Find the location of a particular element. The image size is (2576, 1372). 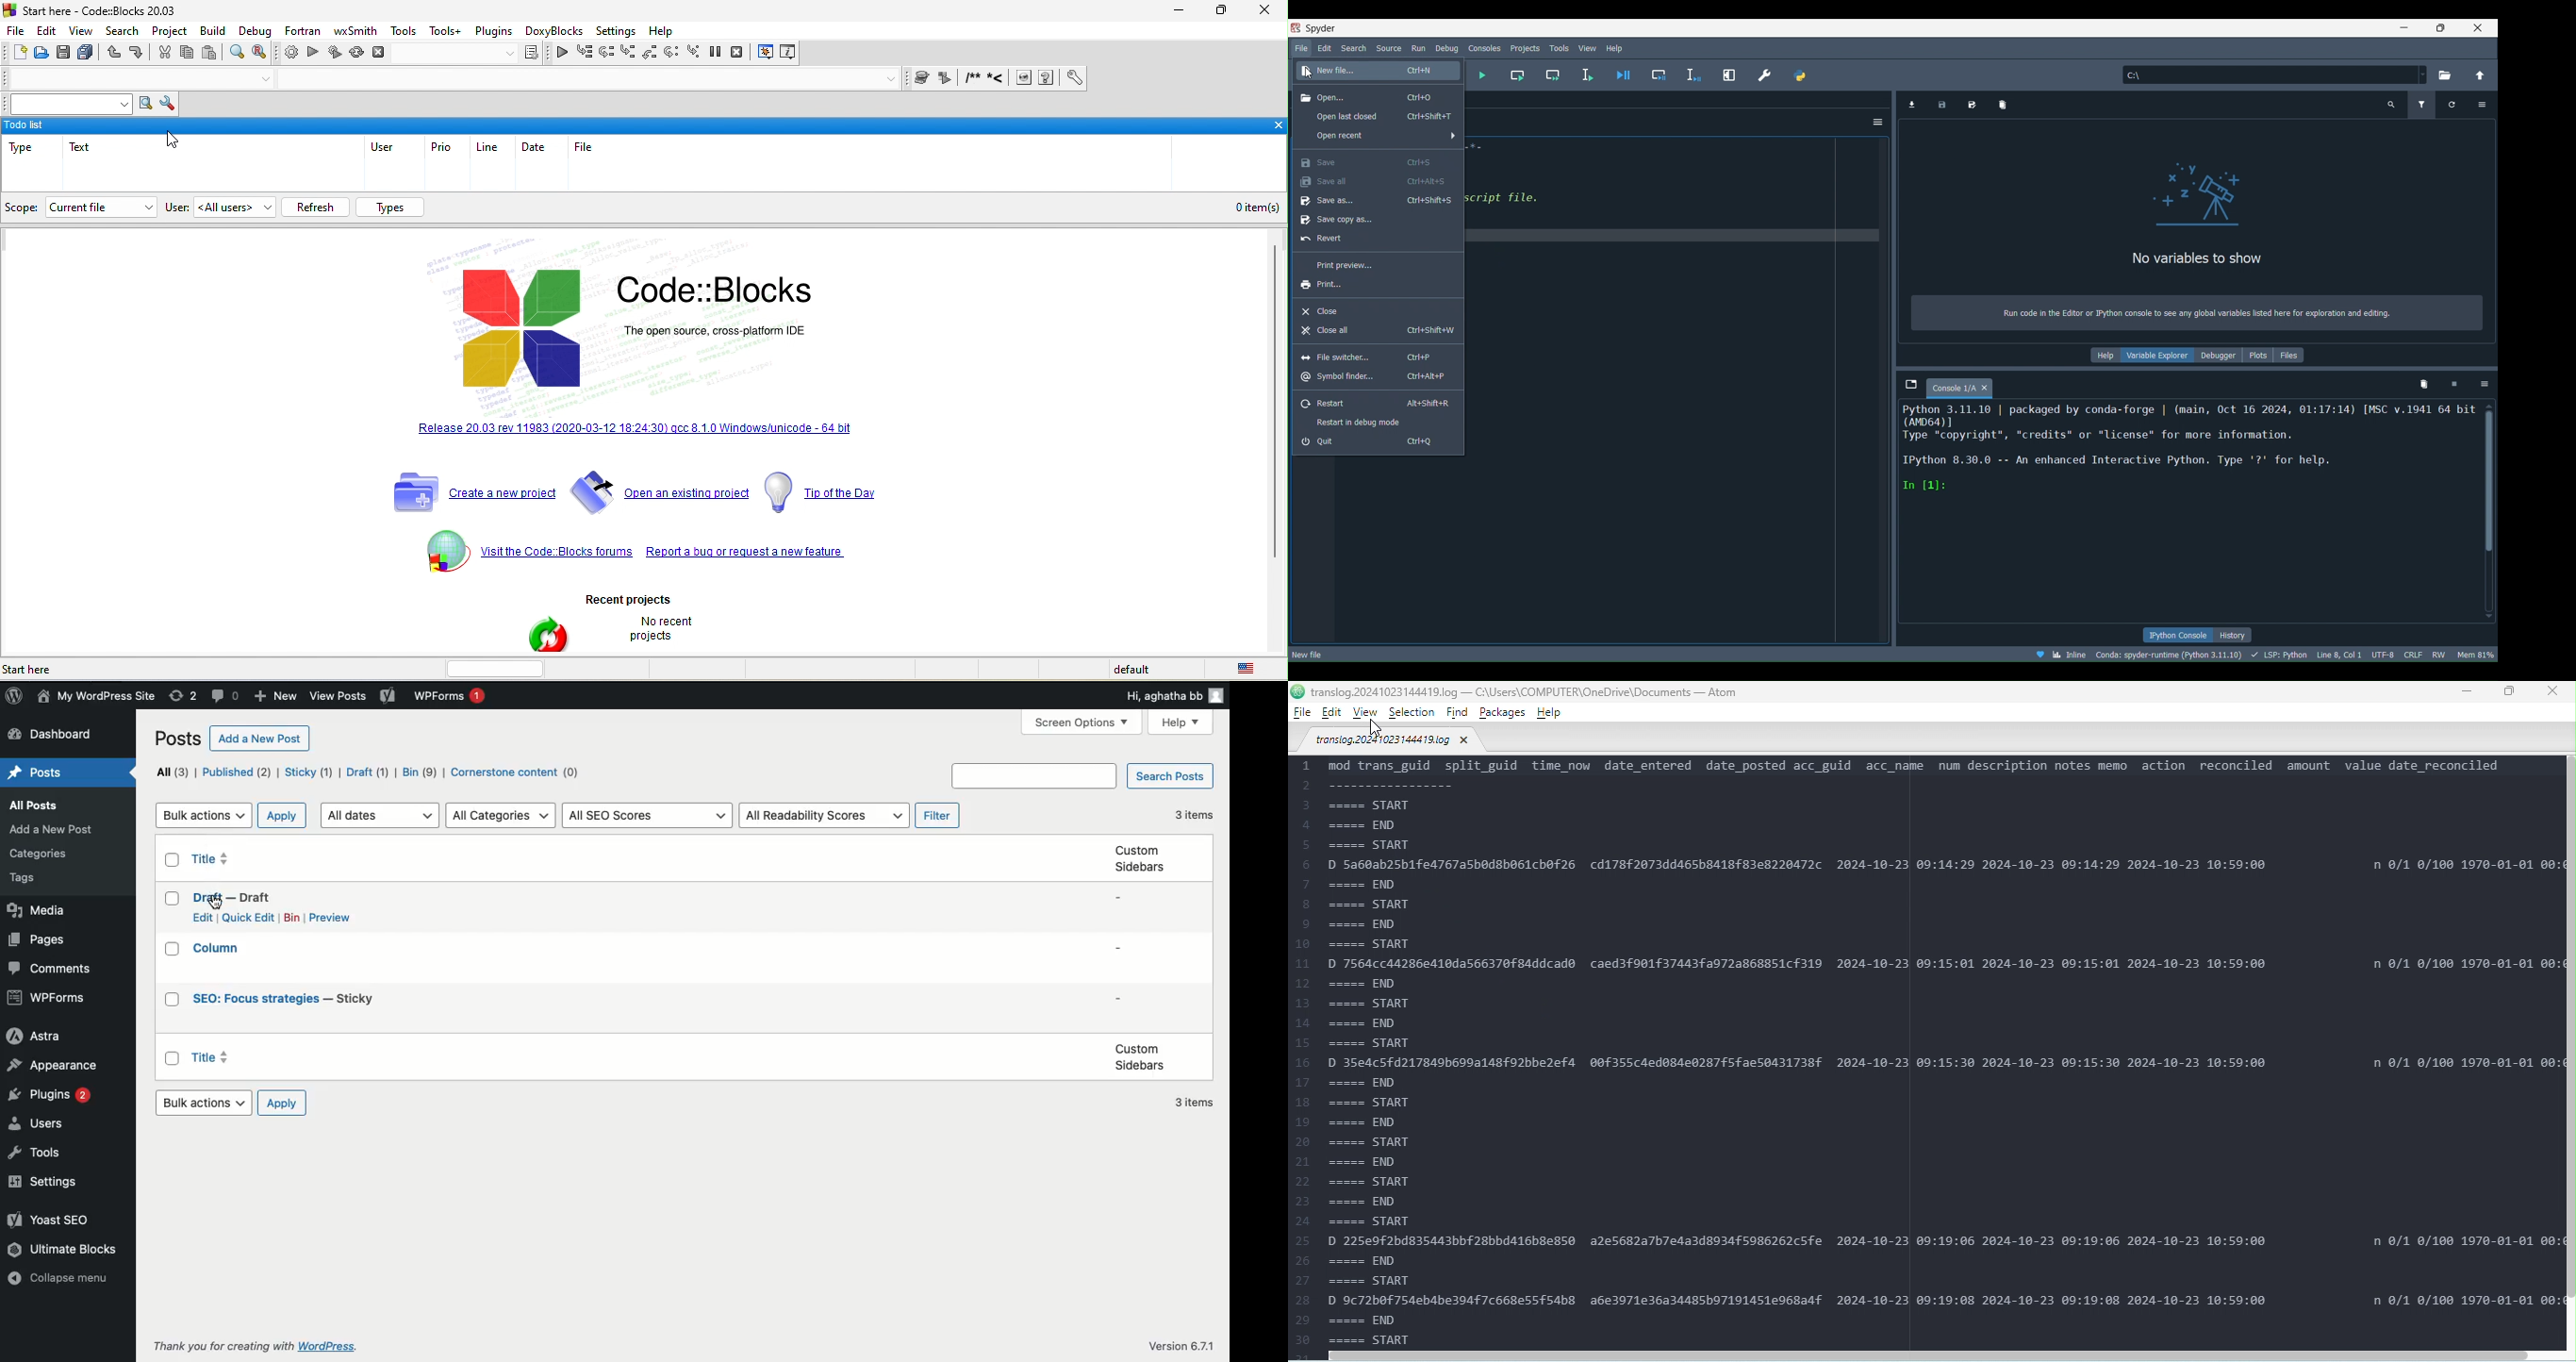

maximize/restore is located at coordinates (2440, 26).